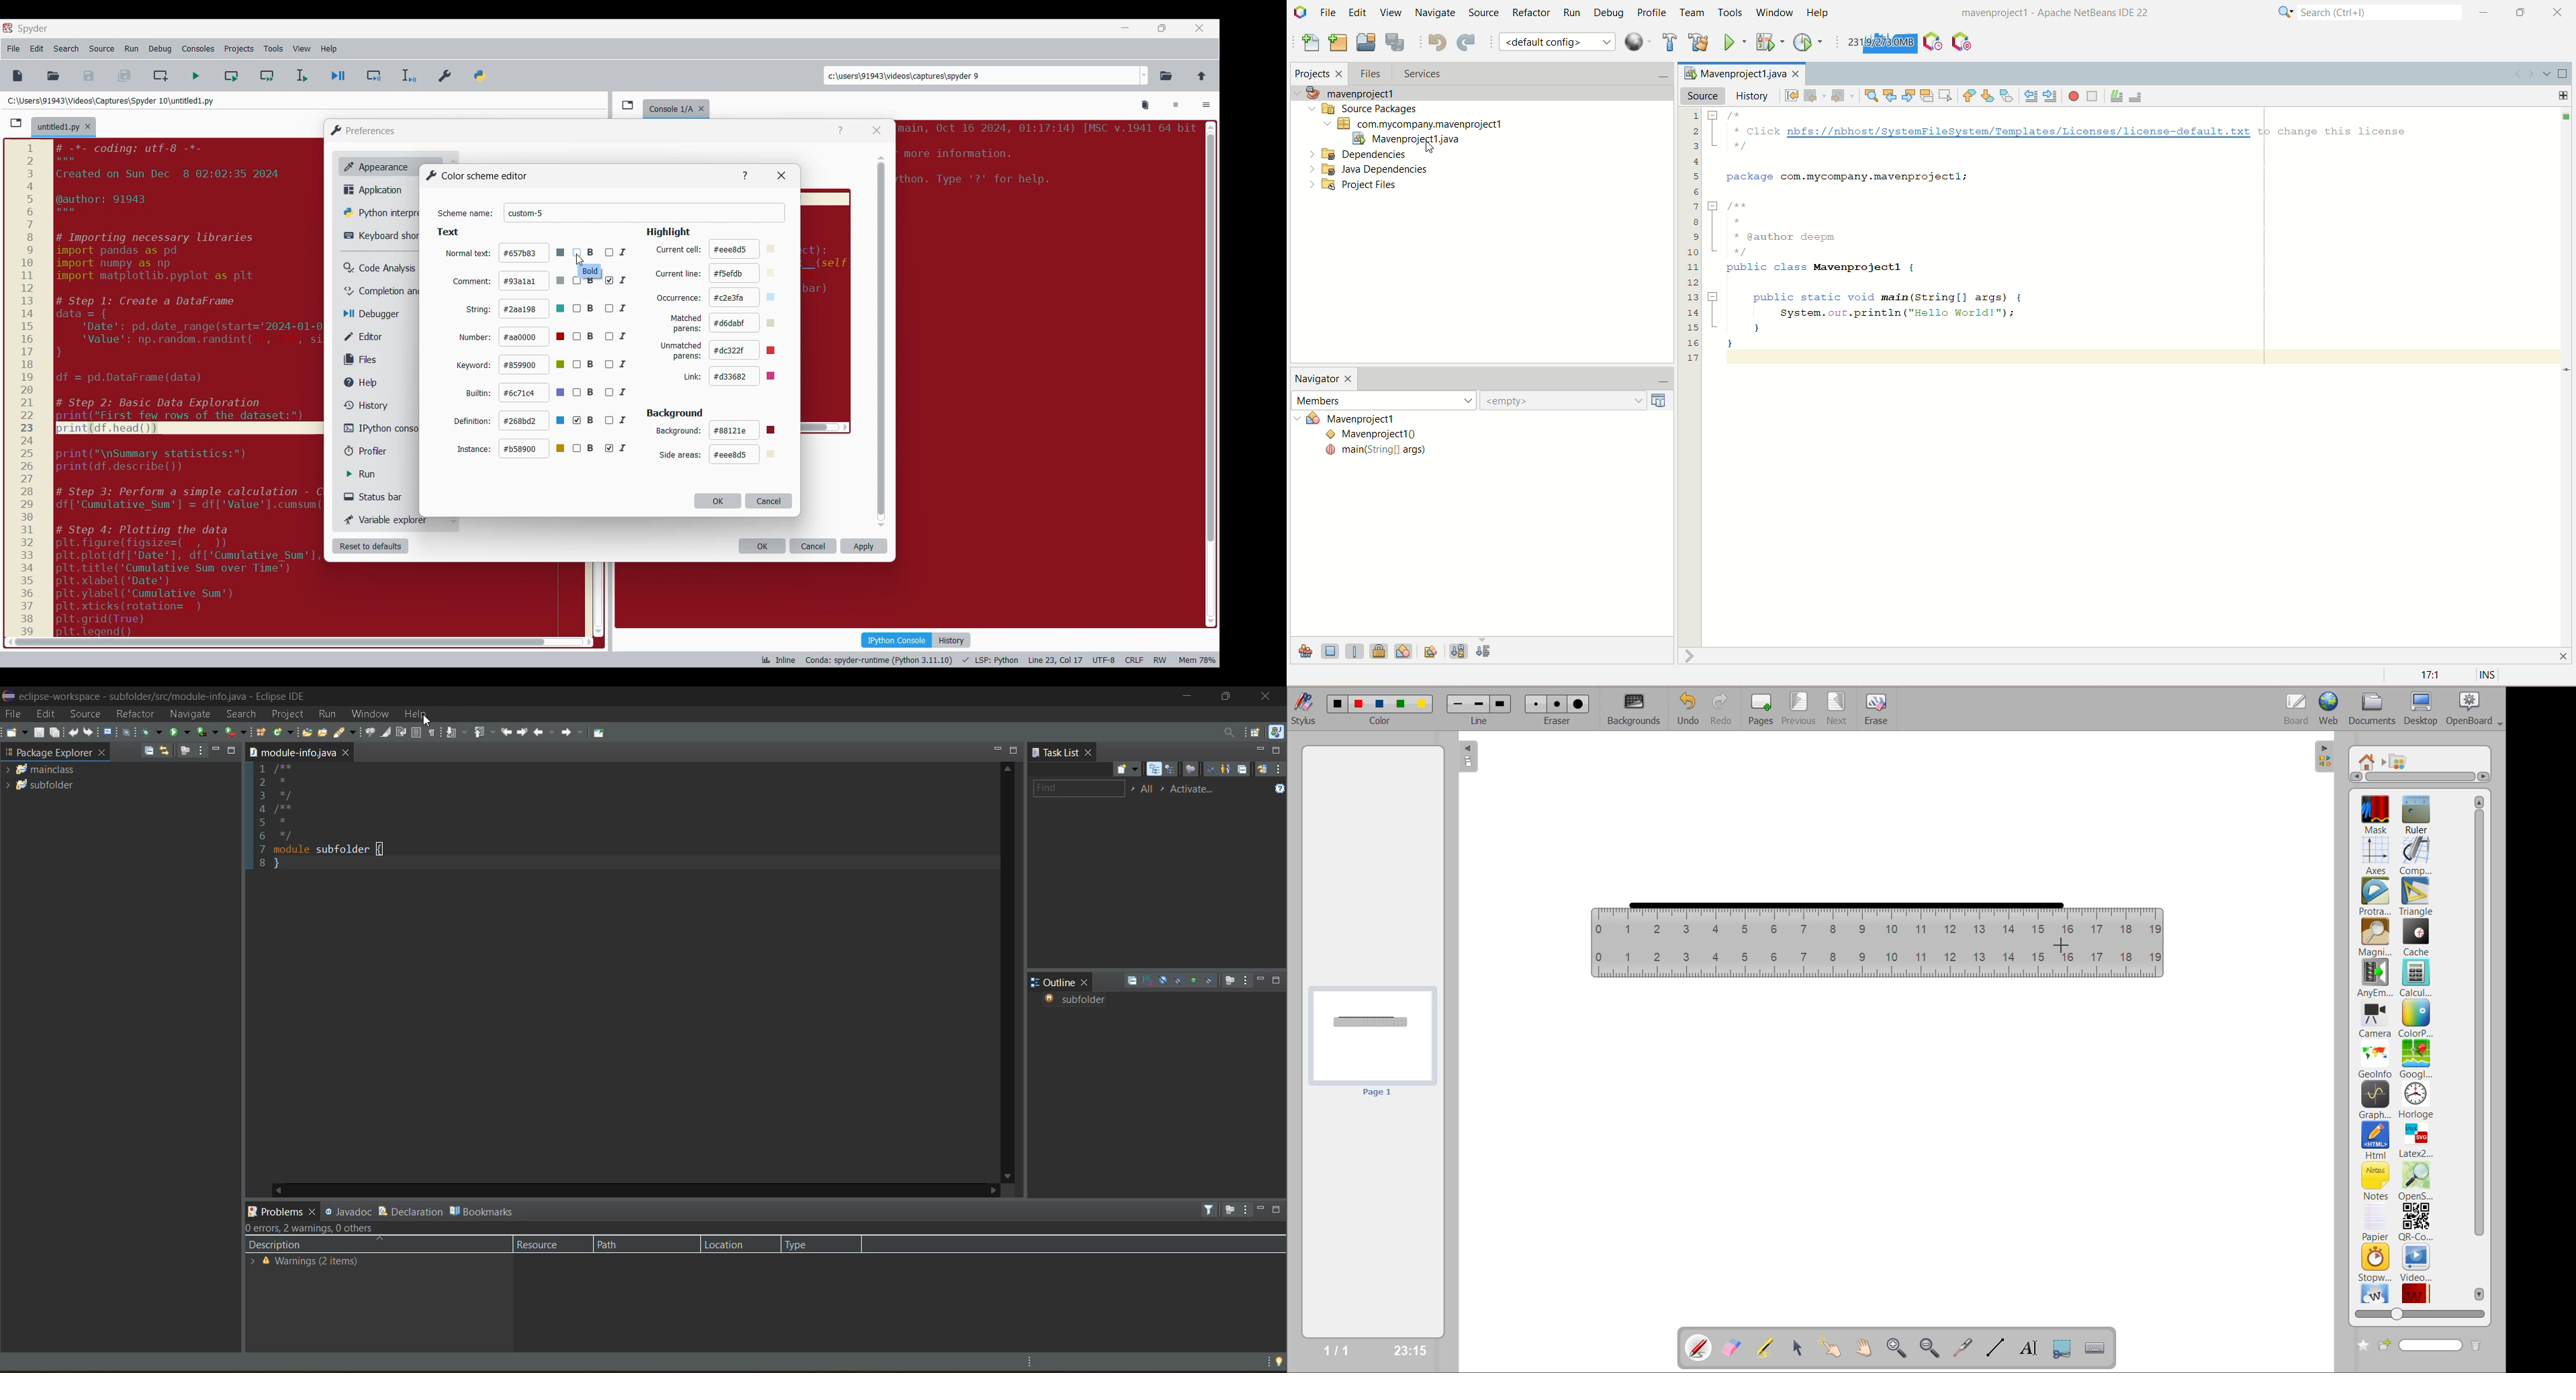  I want to click on Interrupt kernel, so click(1176, 106).